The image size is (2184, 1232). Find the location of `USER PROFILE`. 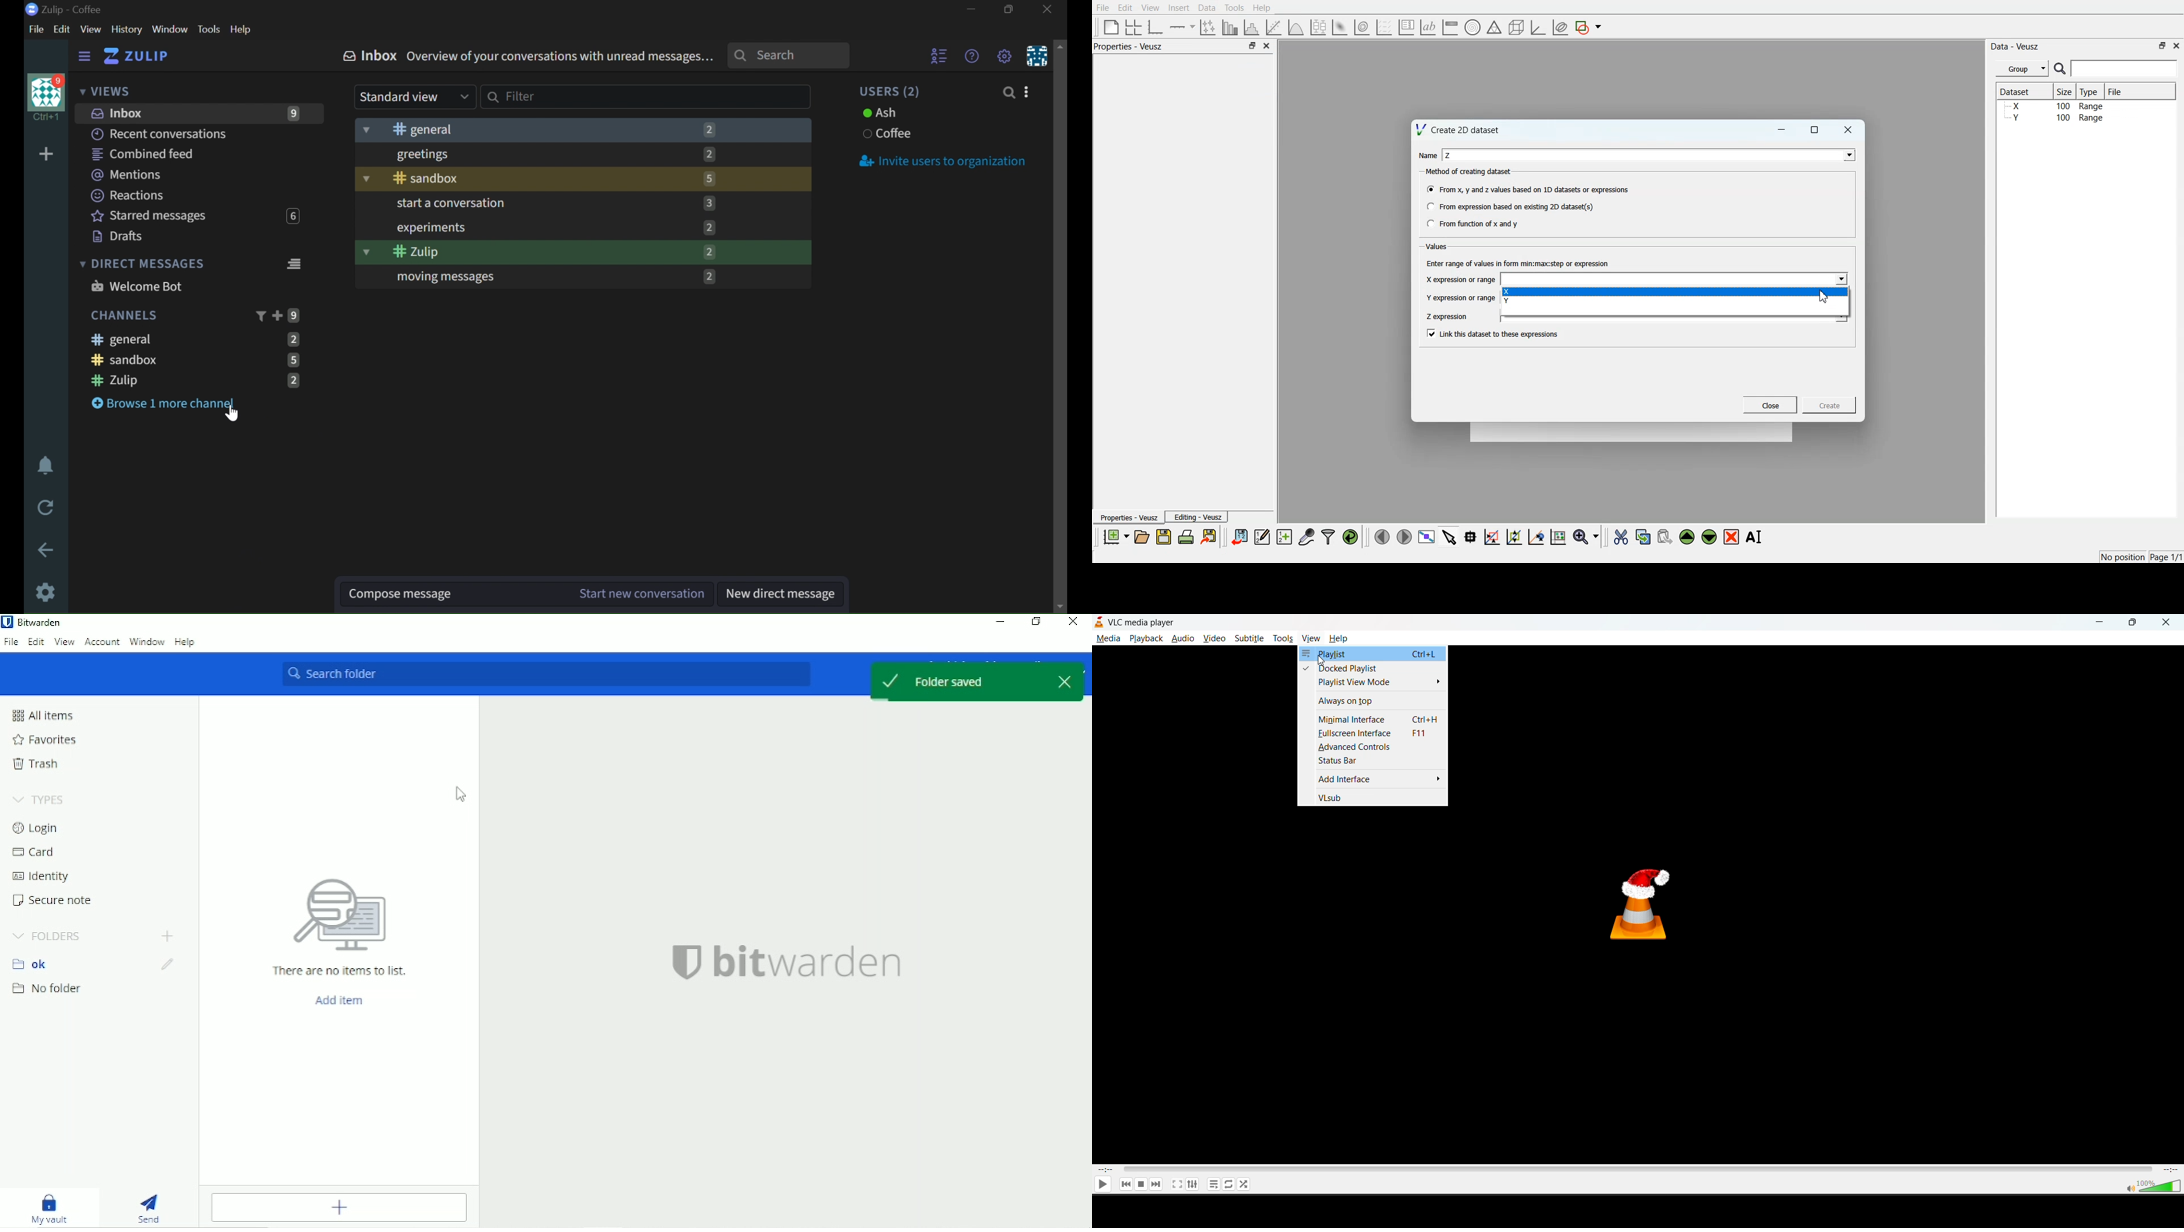

USER PROFILE is located at coordinates (44, 97).